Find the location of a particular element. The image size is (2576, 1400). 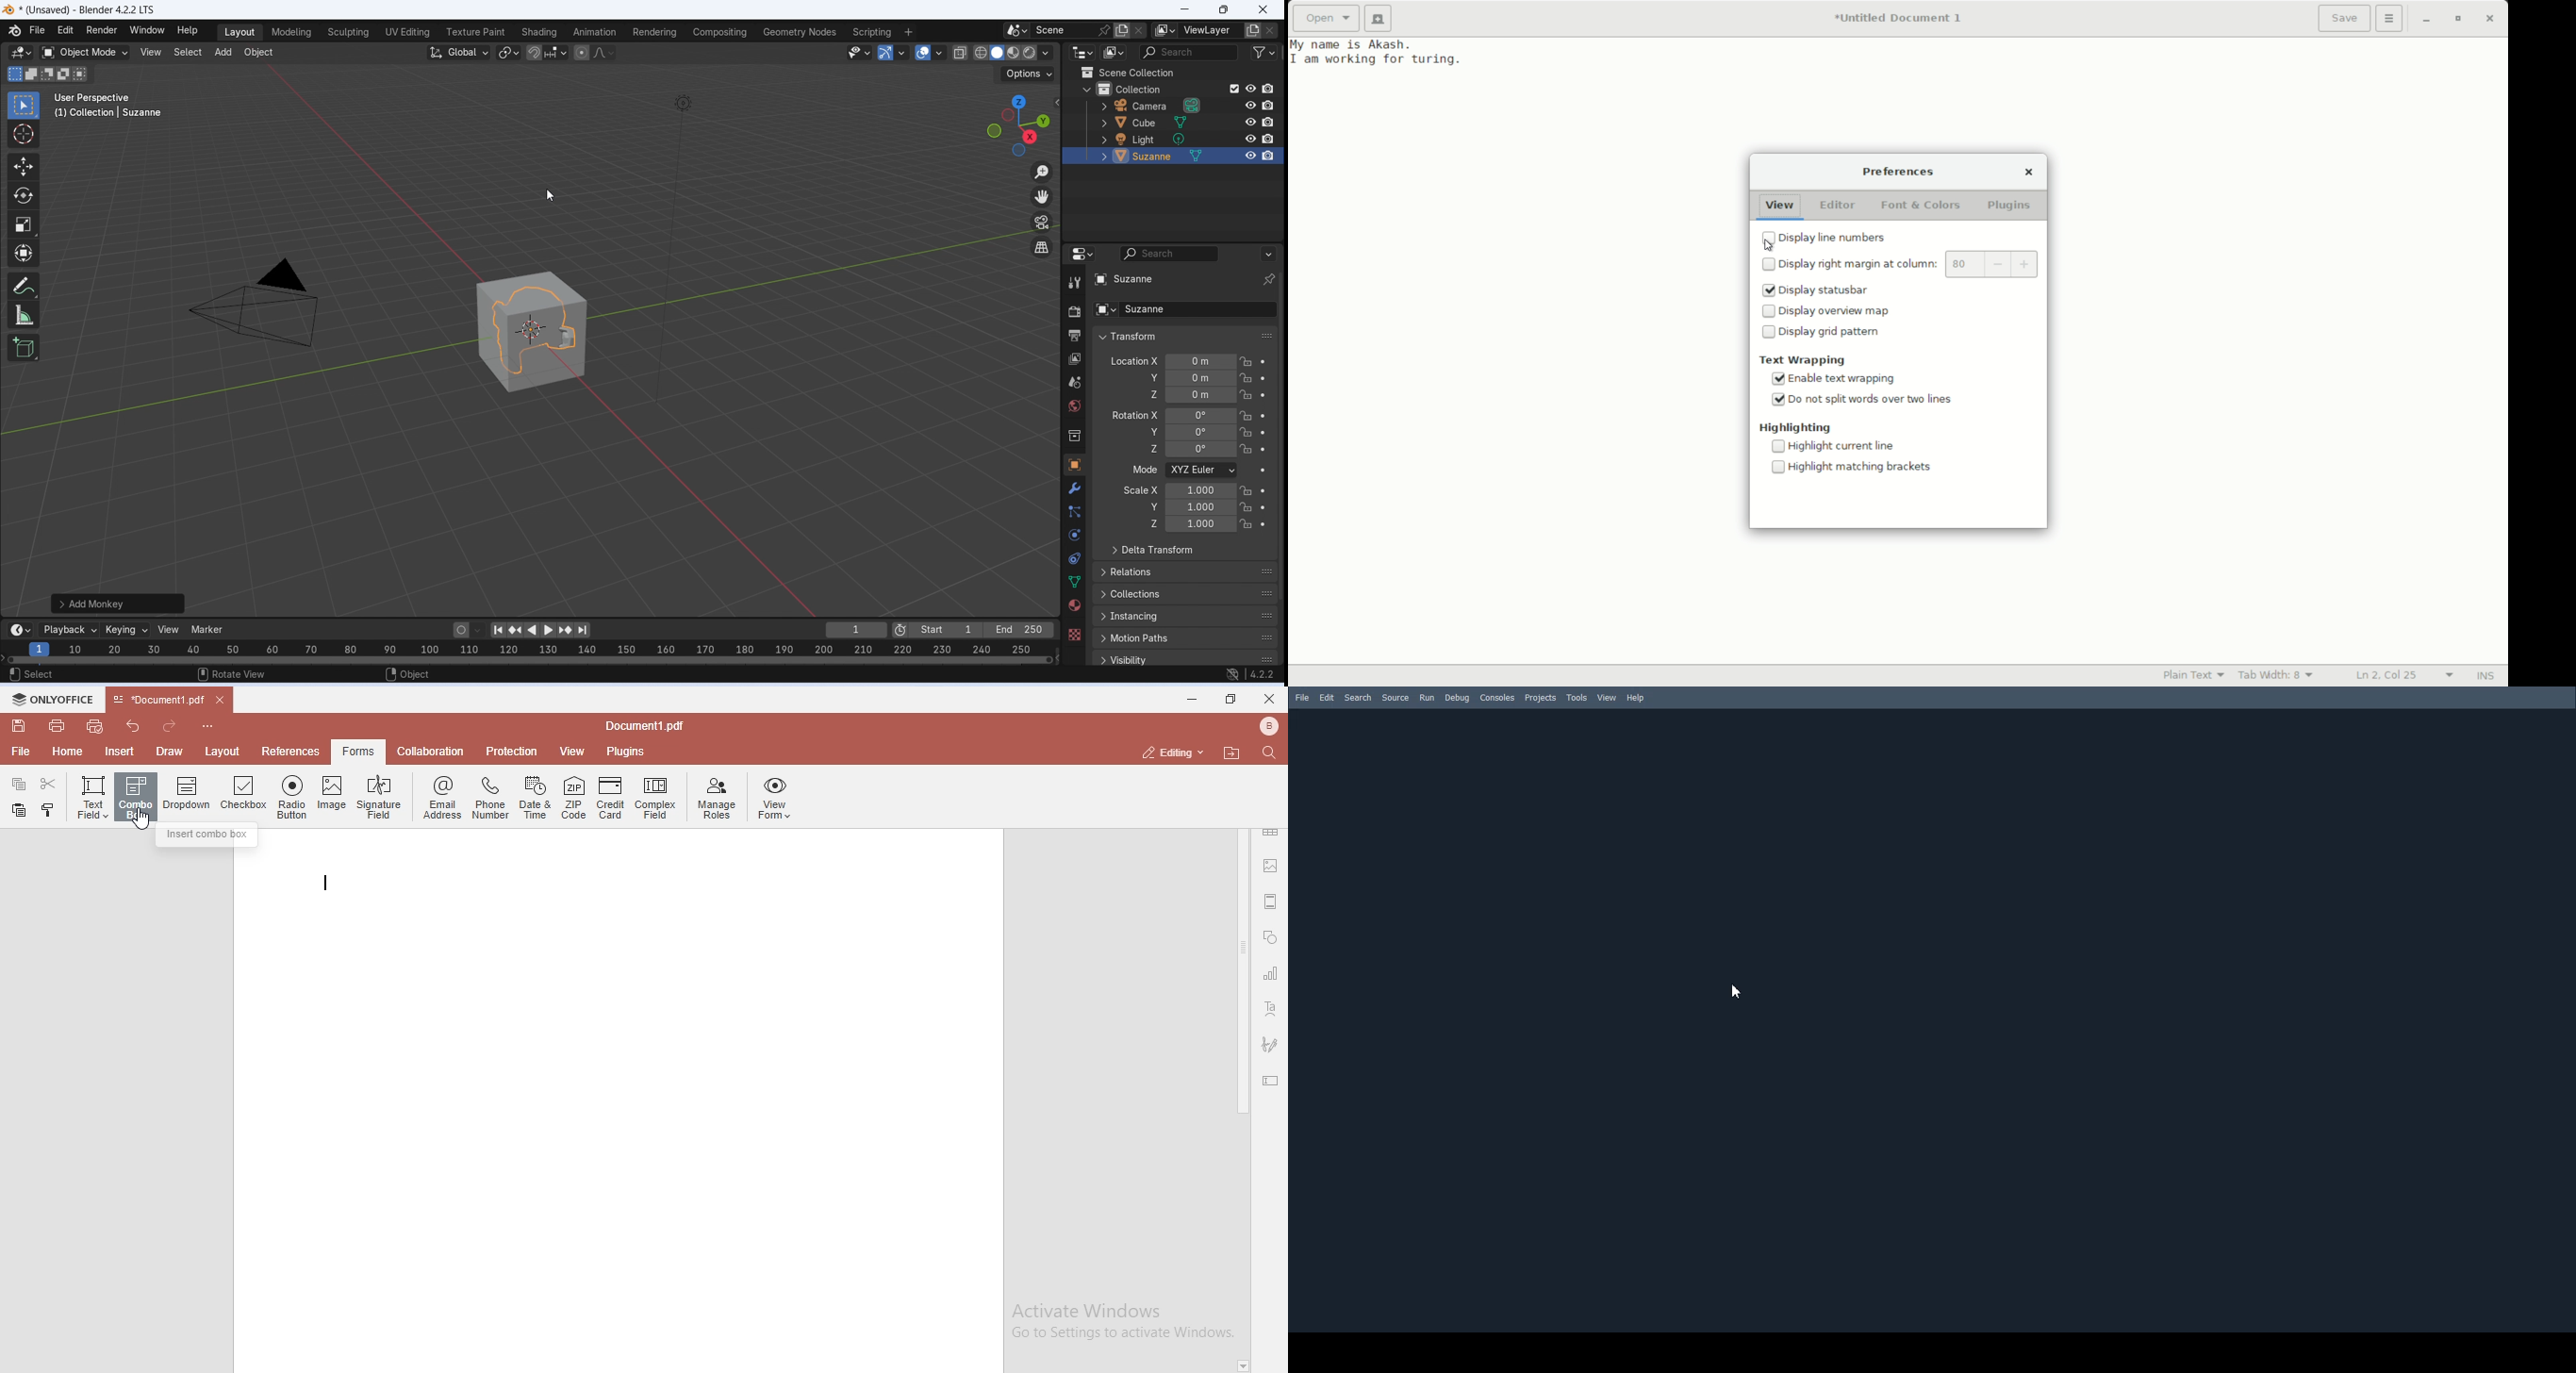

Help is located at coordinates (187, 30).